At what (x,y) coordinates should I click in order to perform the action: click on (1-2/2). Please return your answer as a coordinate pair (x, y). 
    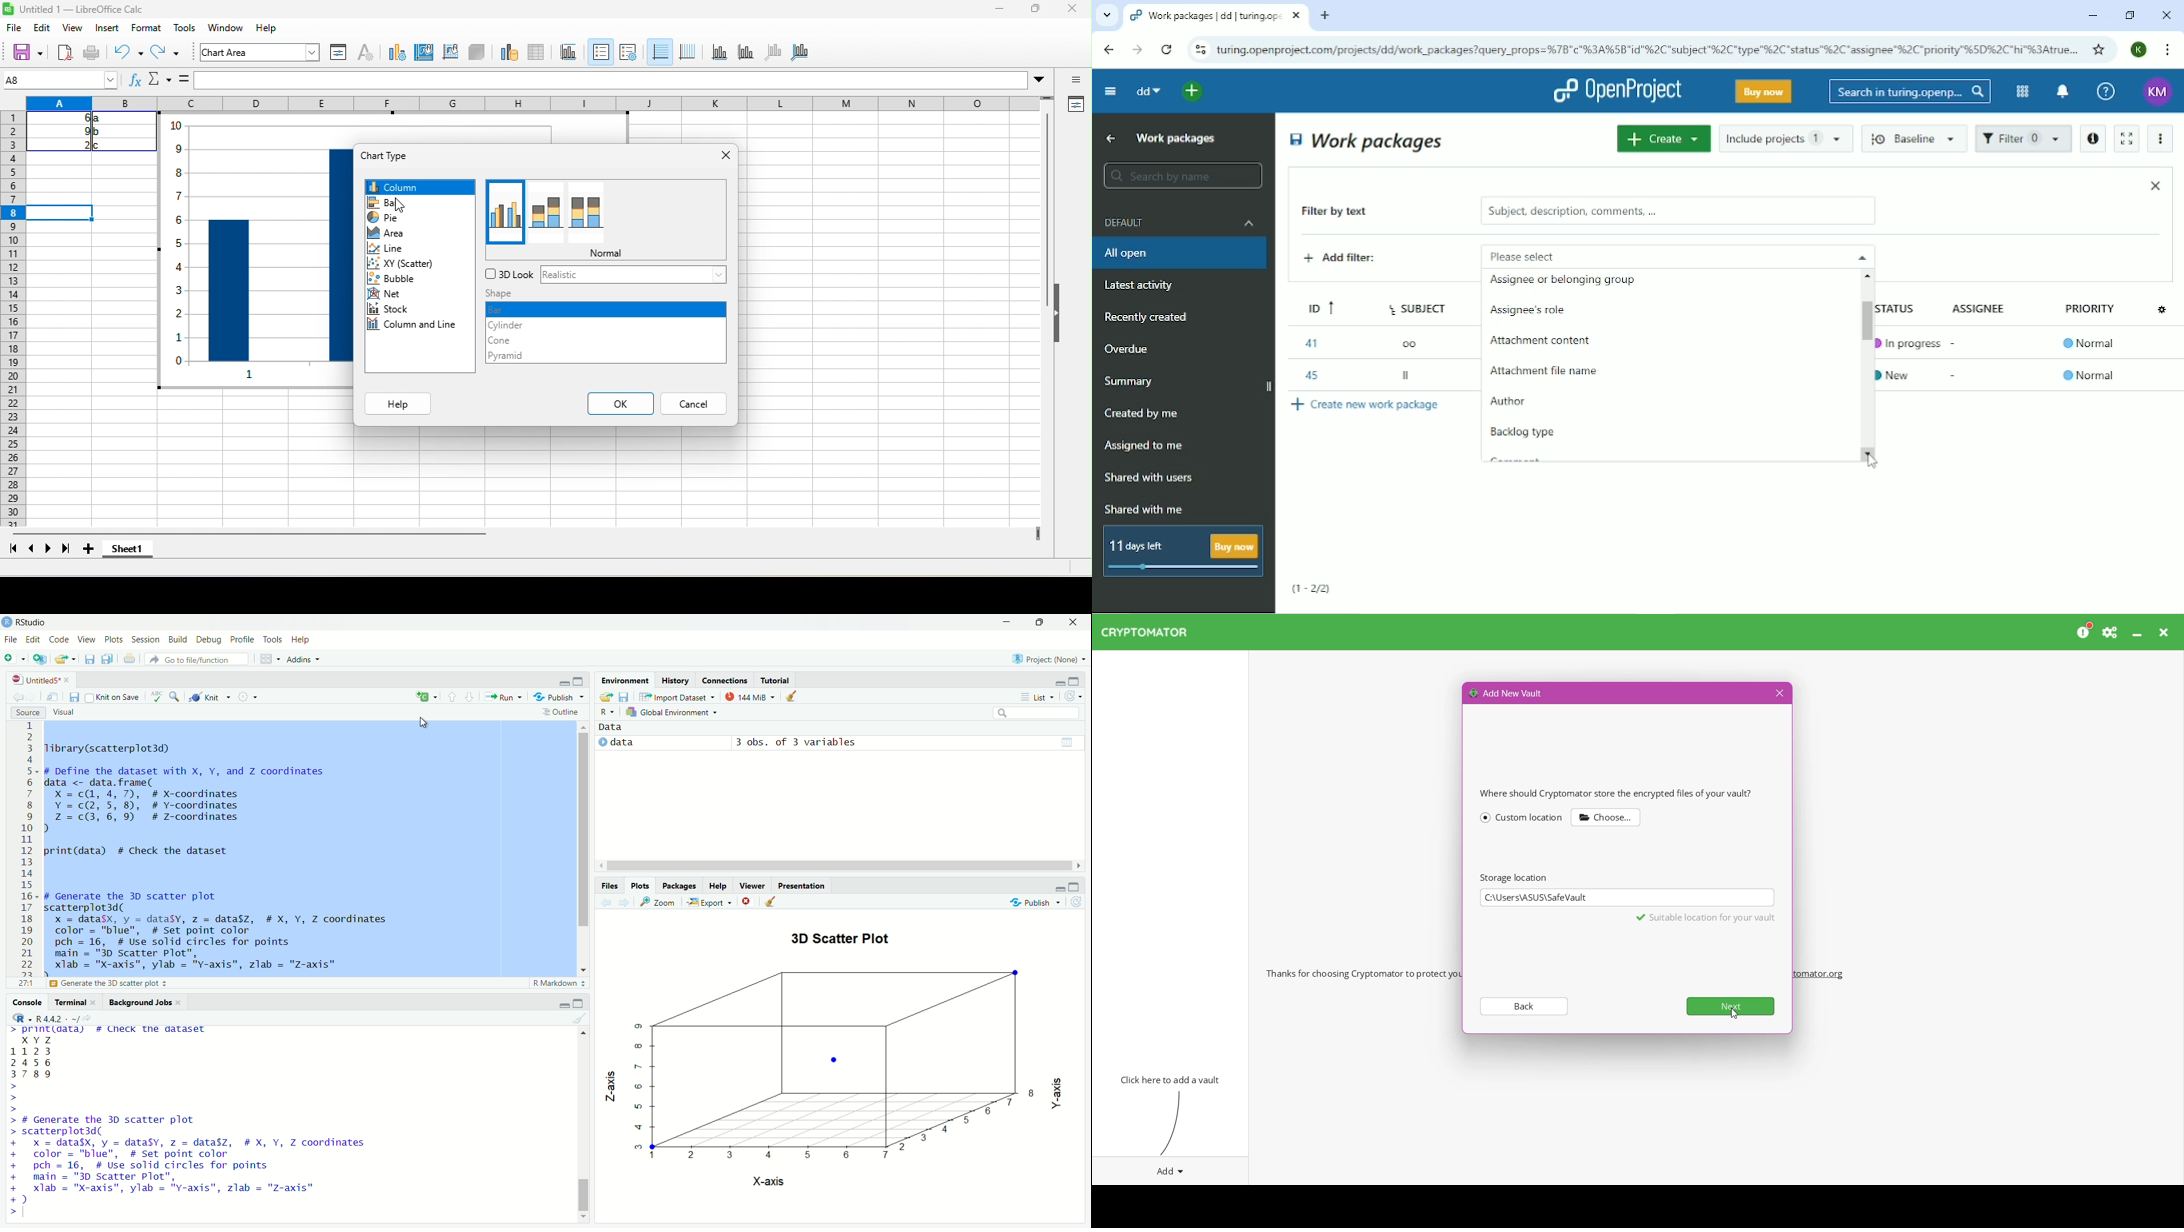
    Looking at the image, I should click on (1312, 589).